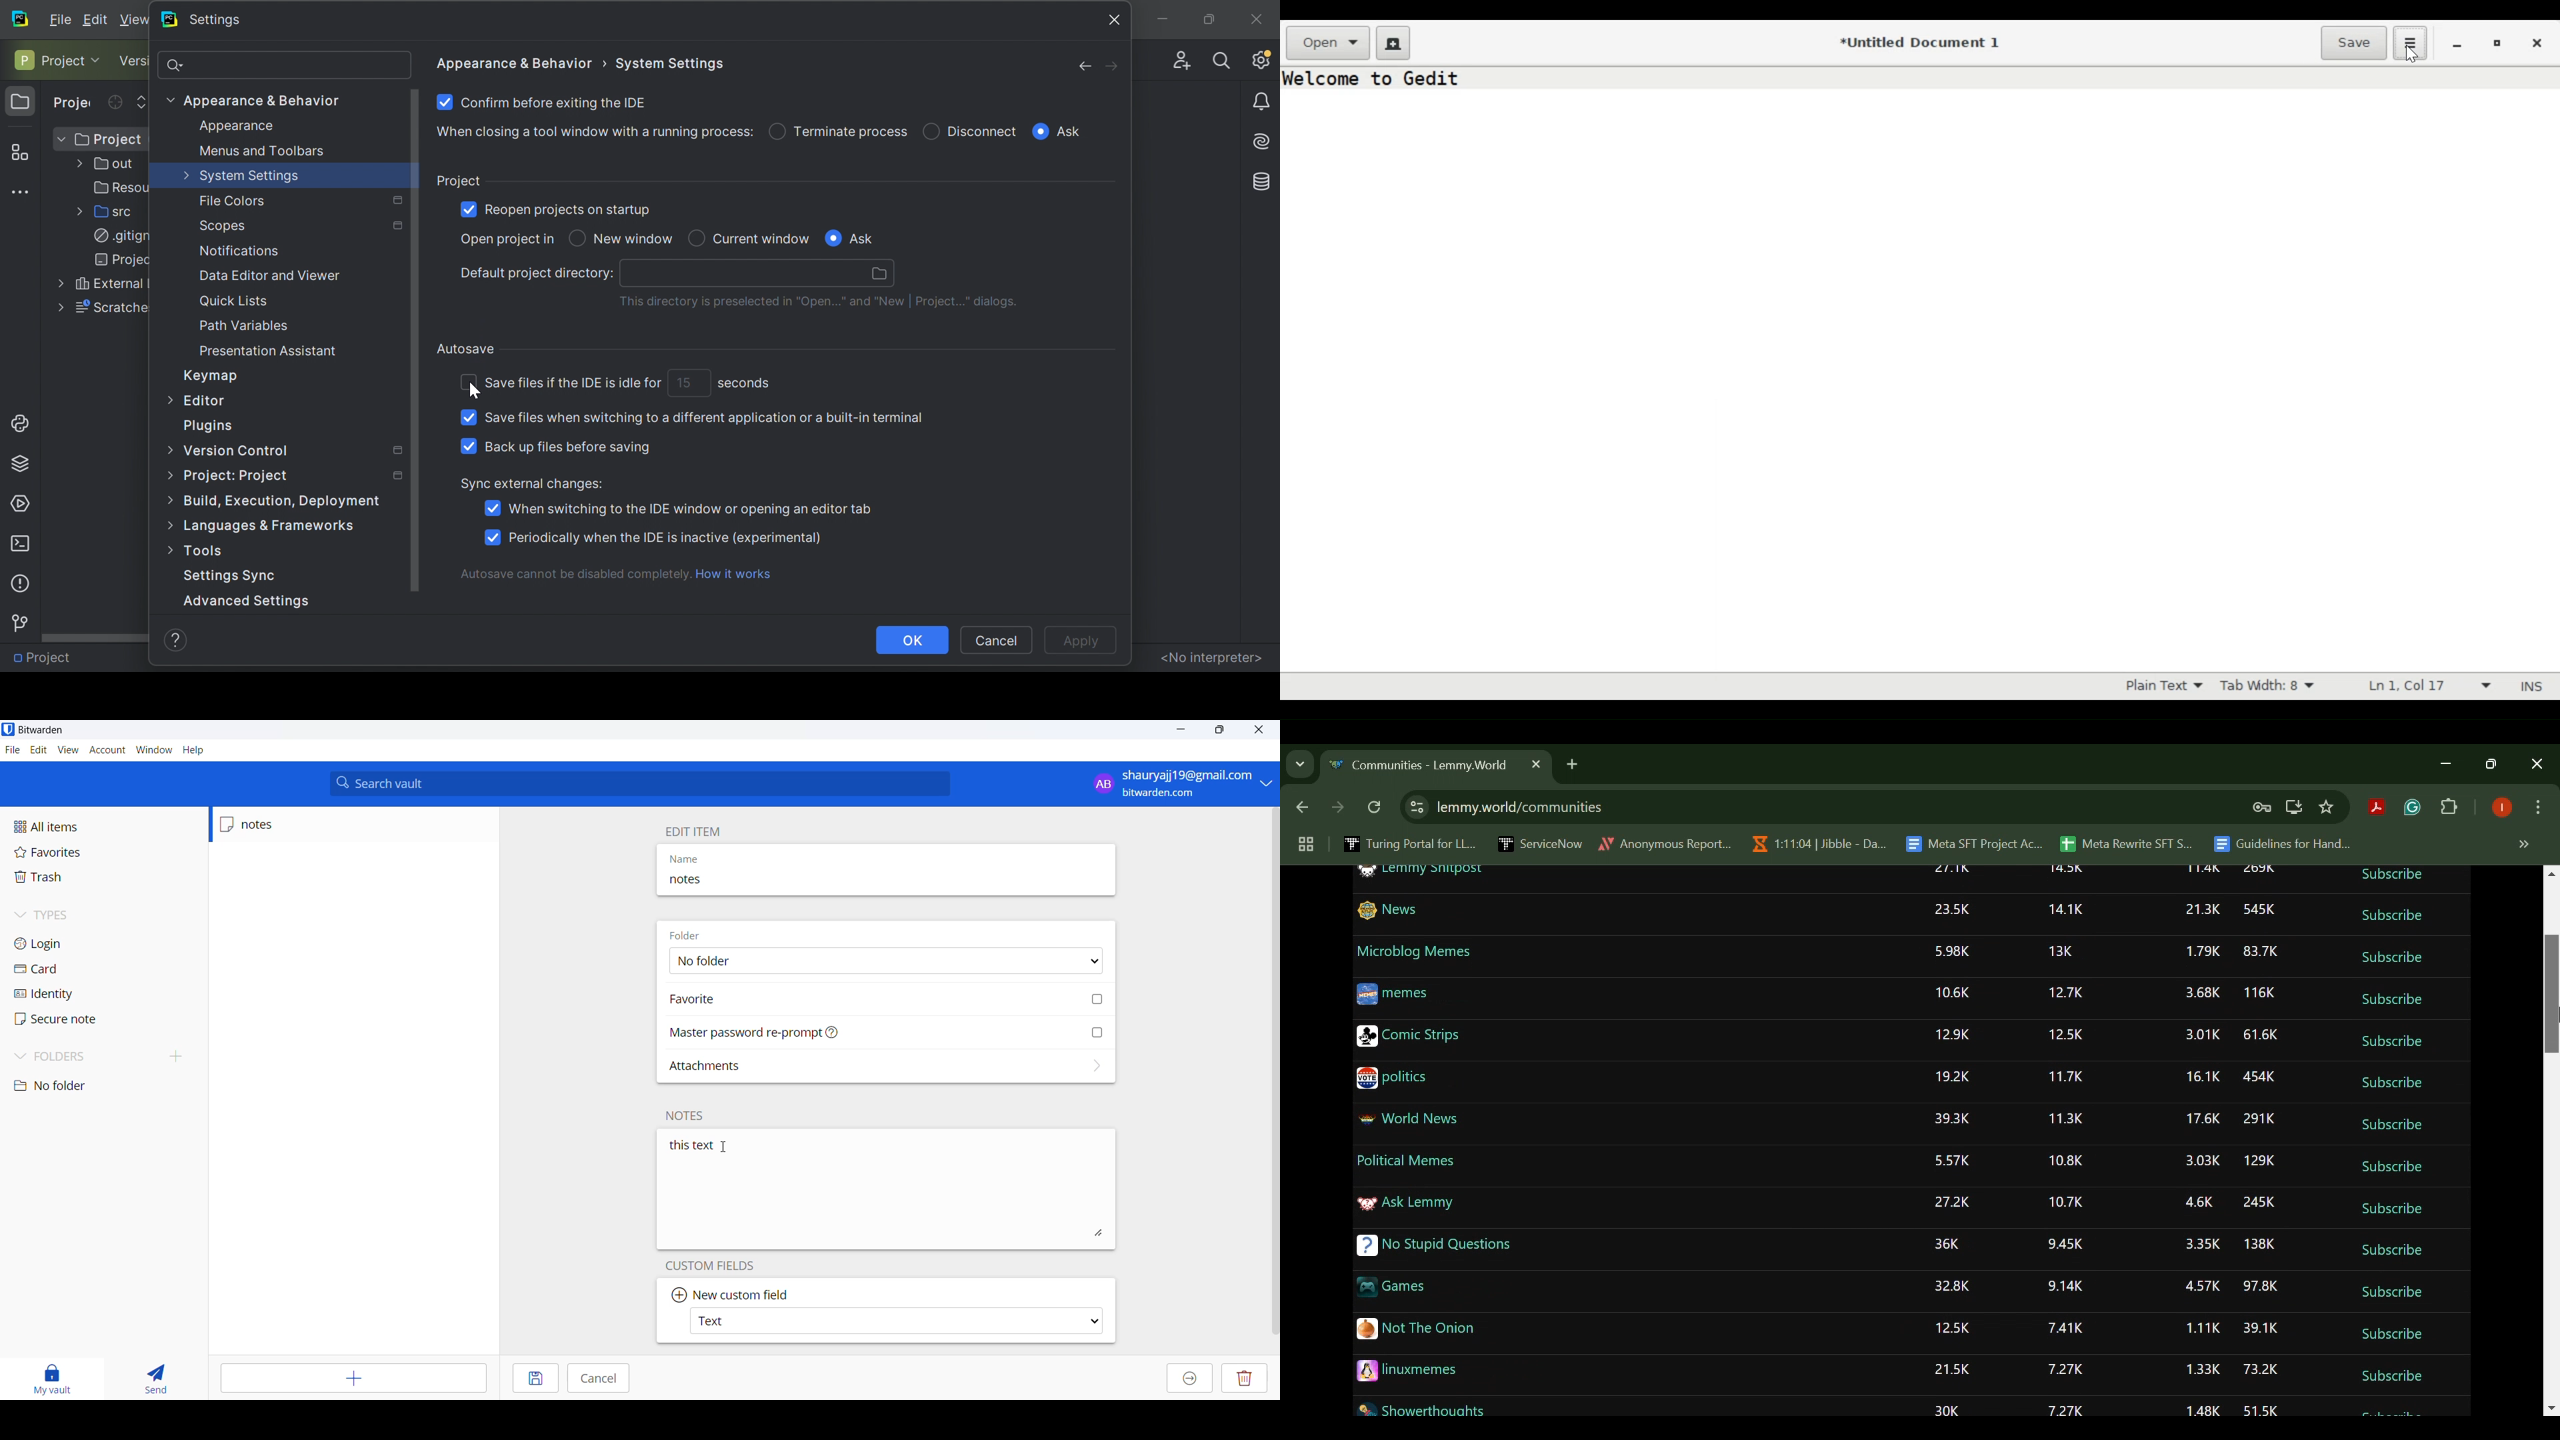 Image resolution: width=2576 pixels, height=1456 pixels. I want to click on Bookmark Site Button, so click(2326, 808).